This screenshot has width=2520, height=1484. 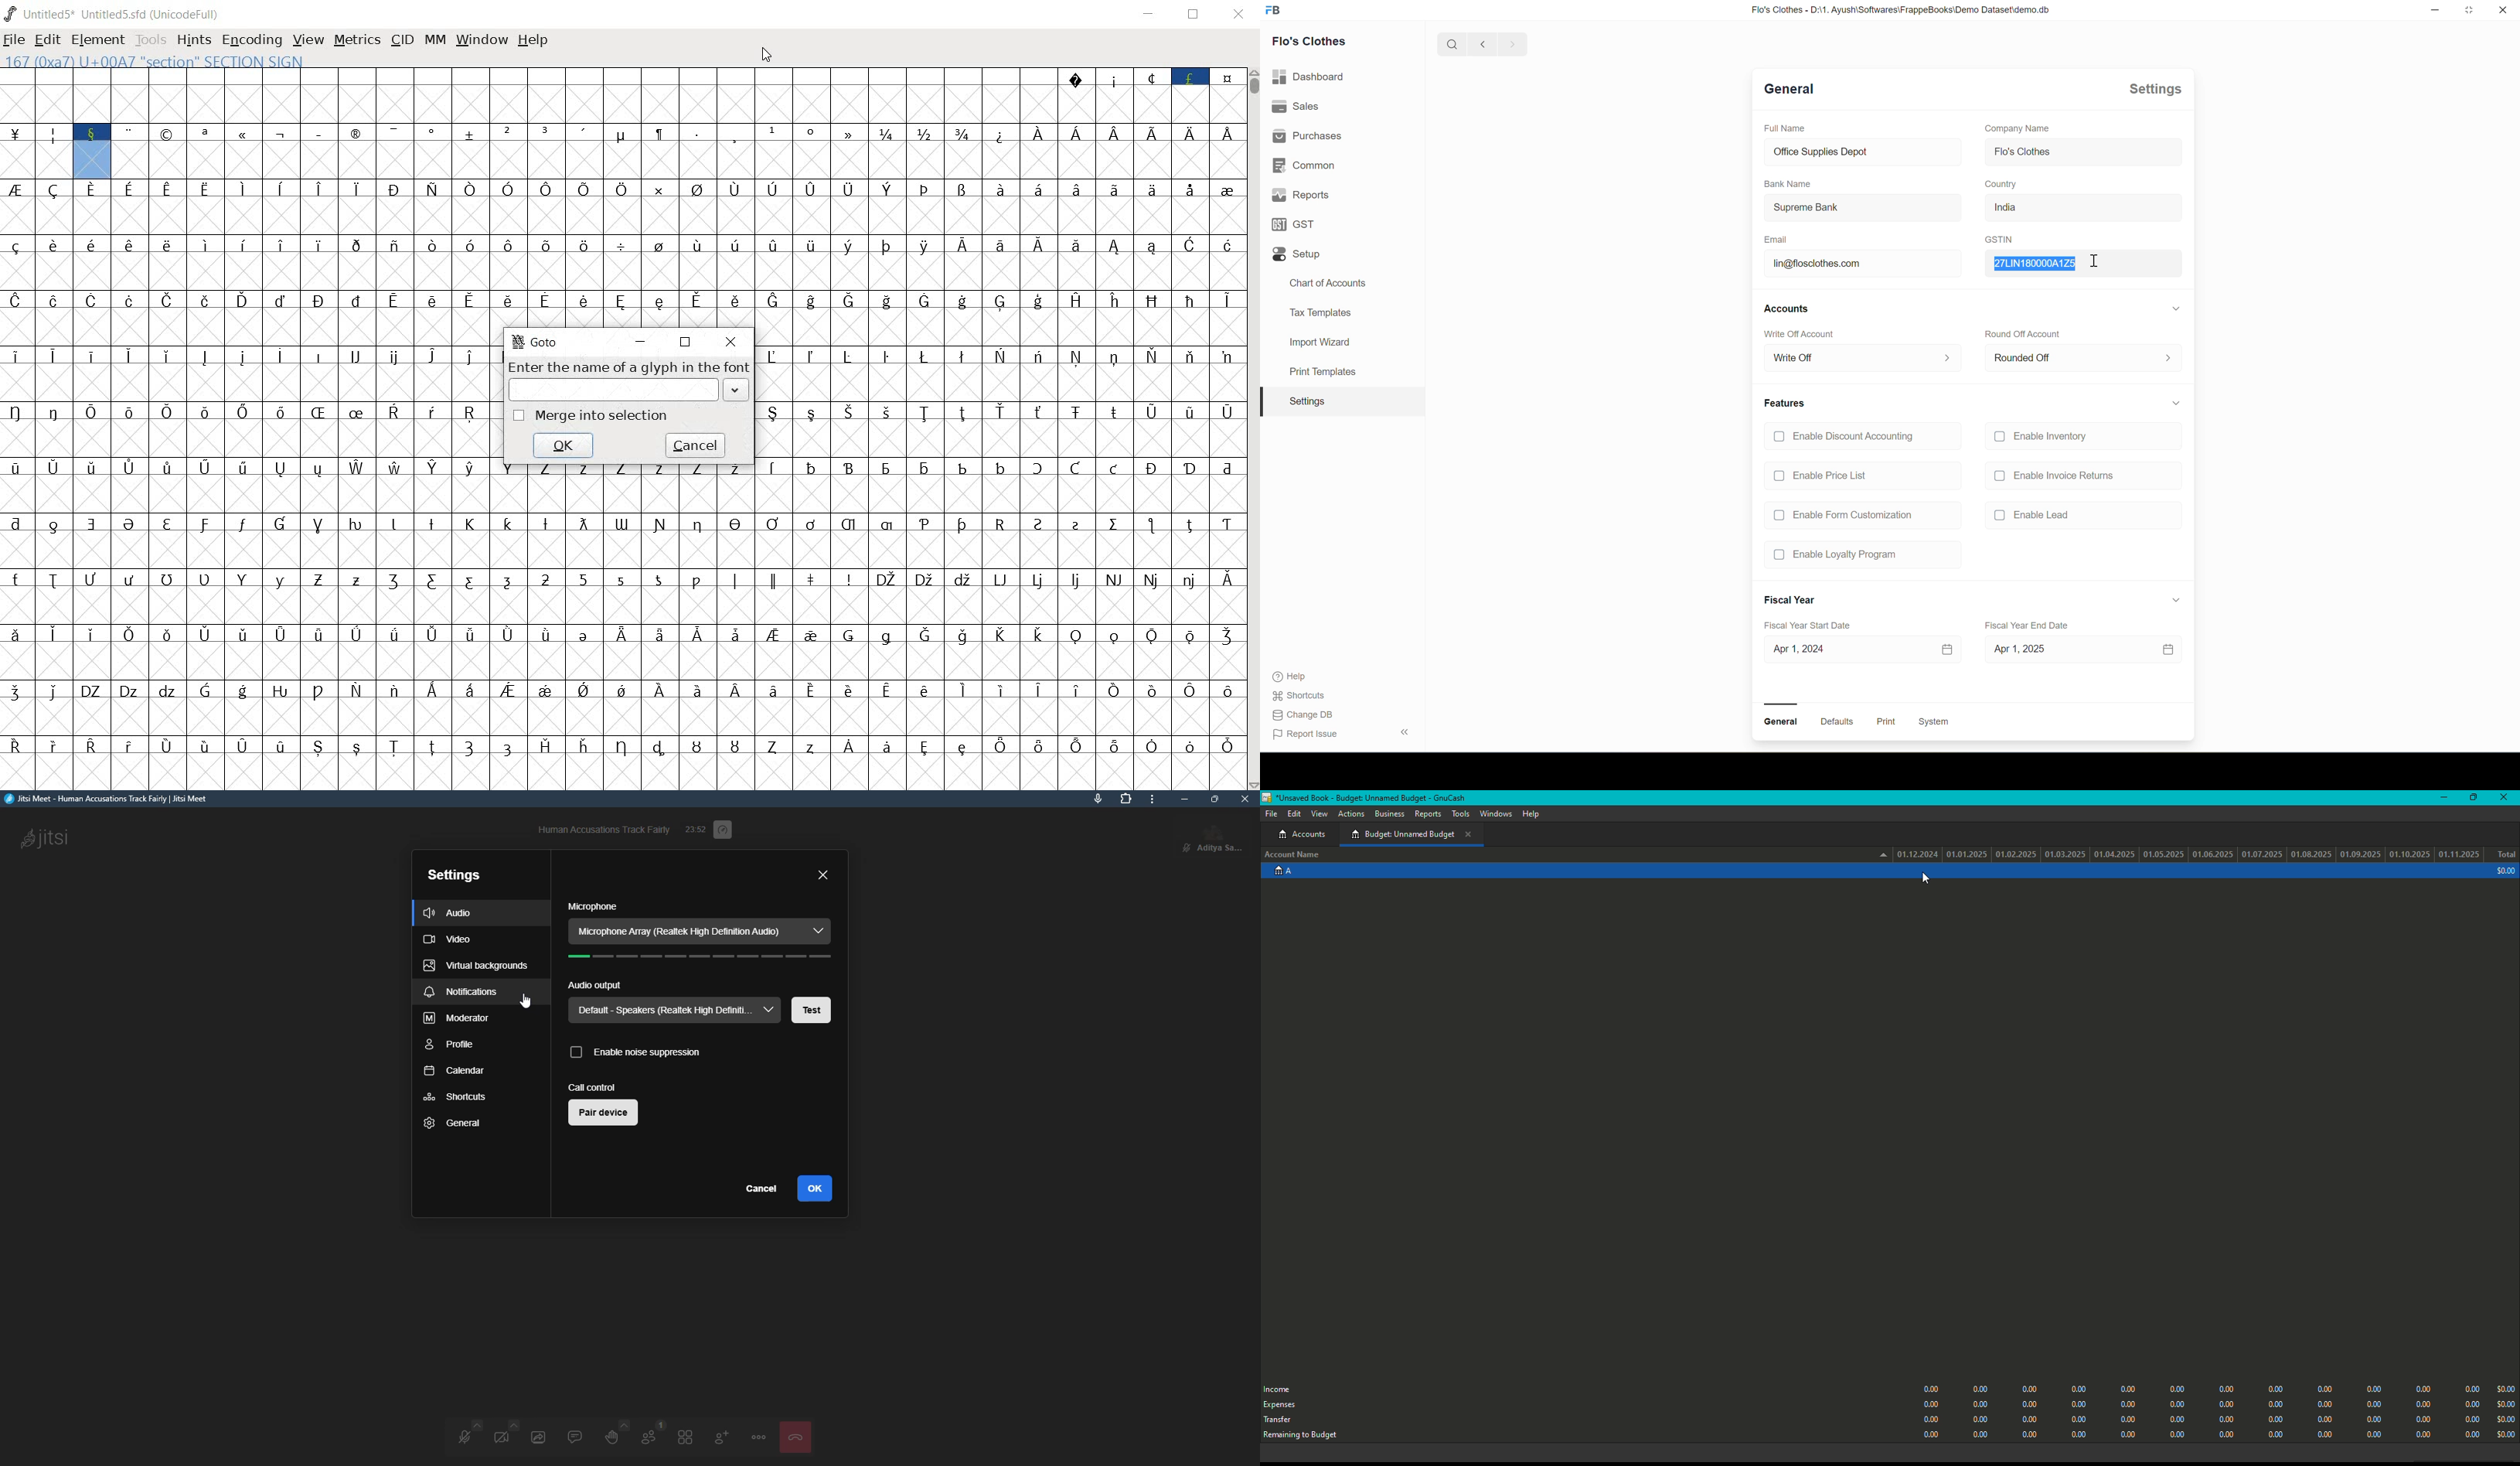 I want to click on currency, so click(x=16, y=152).